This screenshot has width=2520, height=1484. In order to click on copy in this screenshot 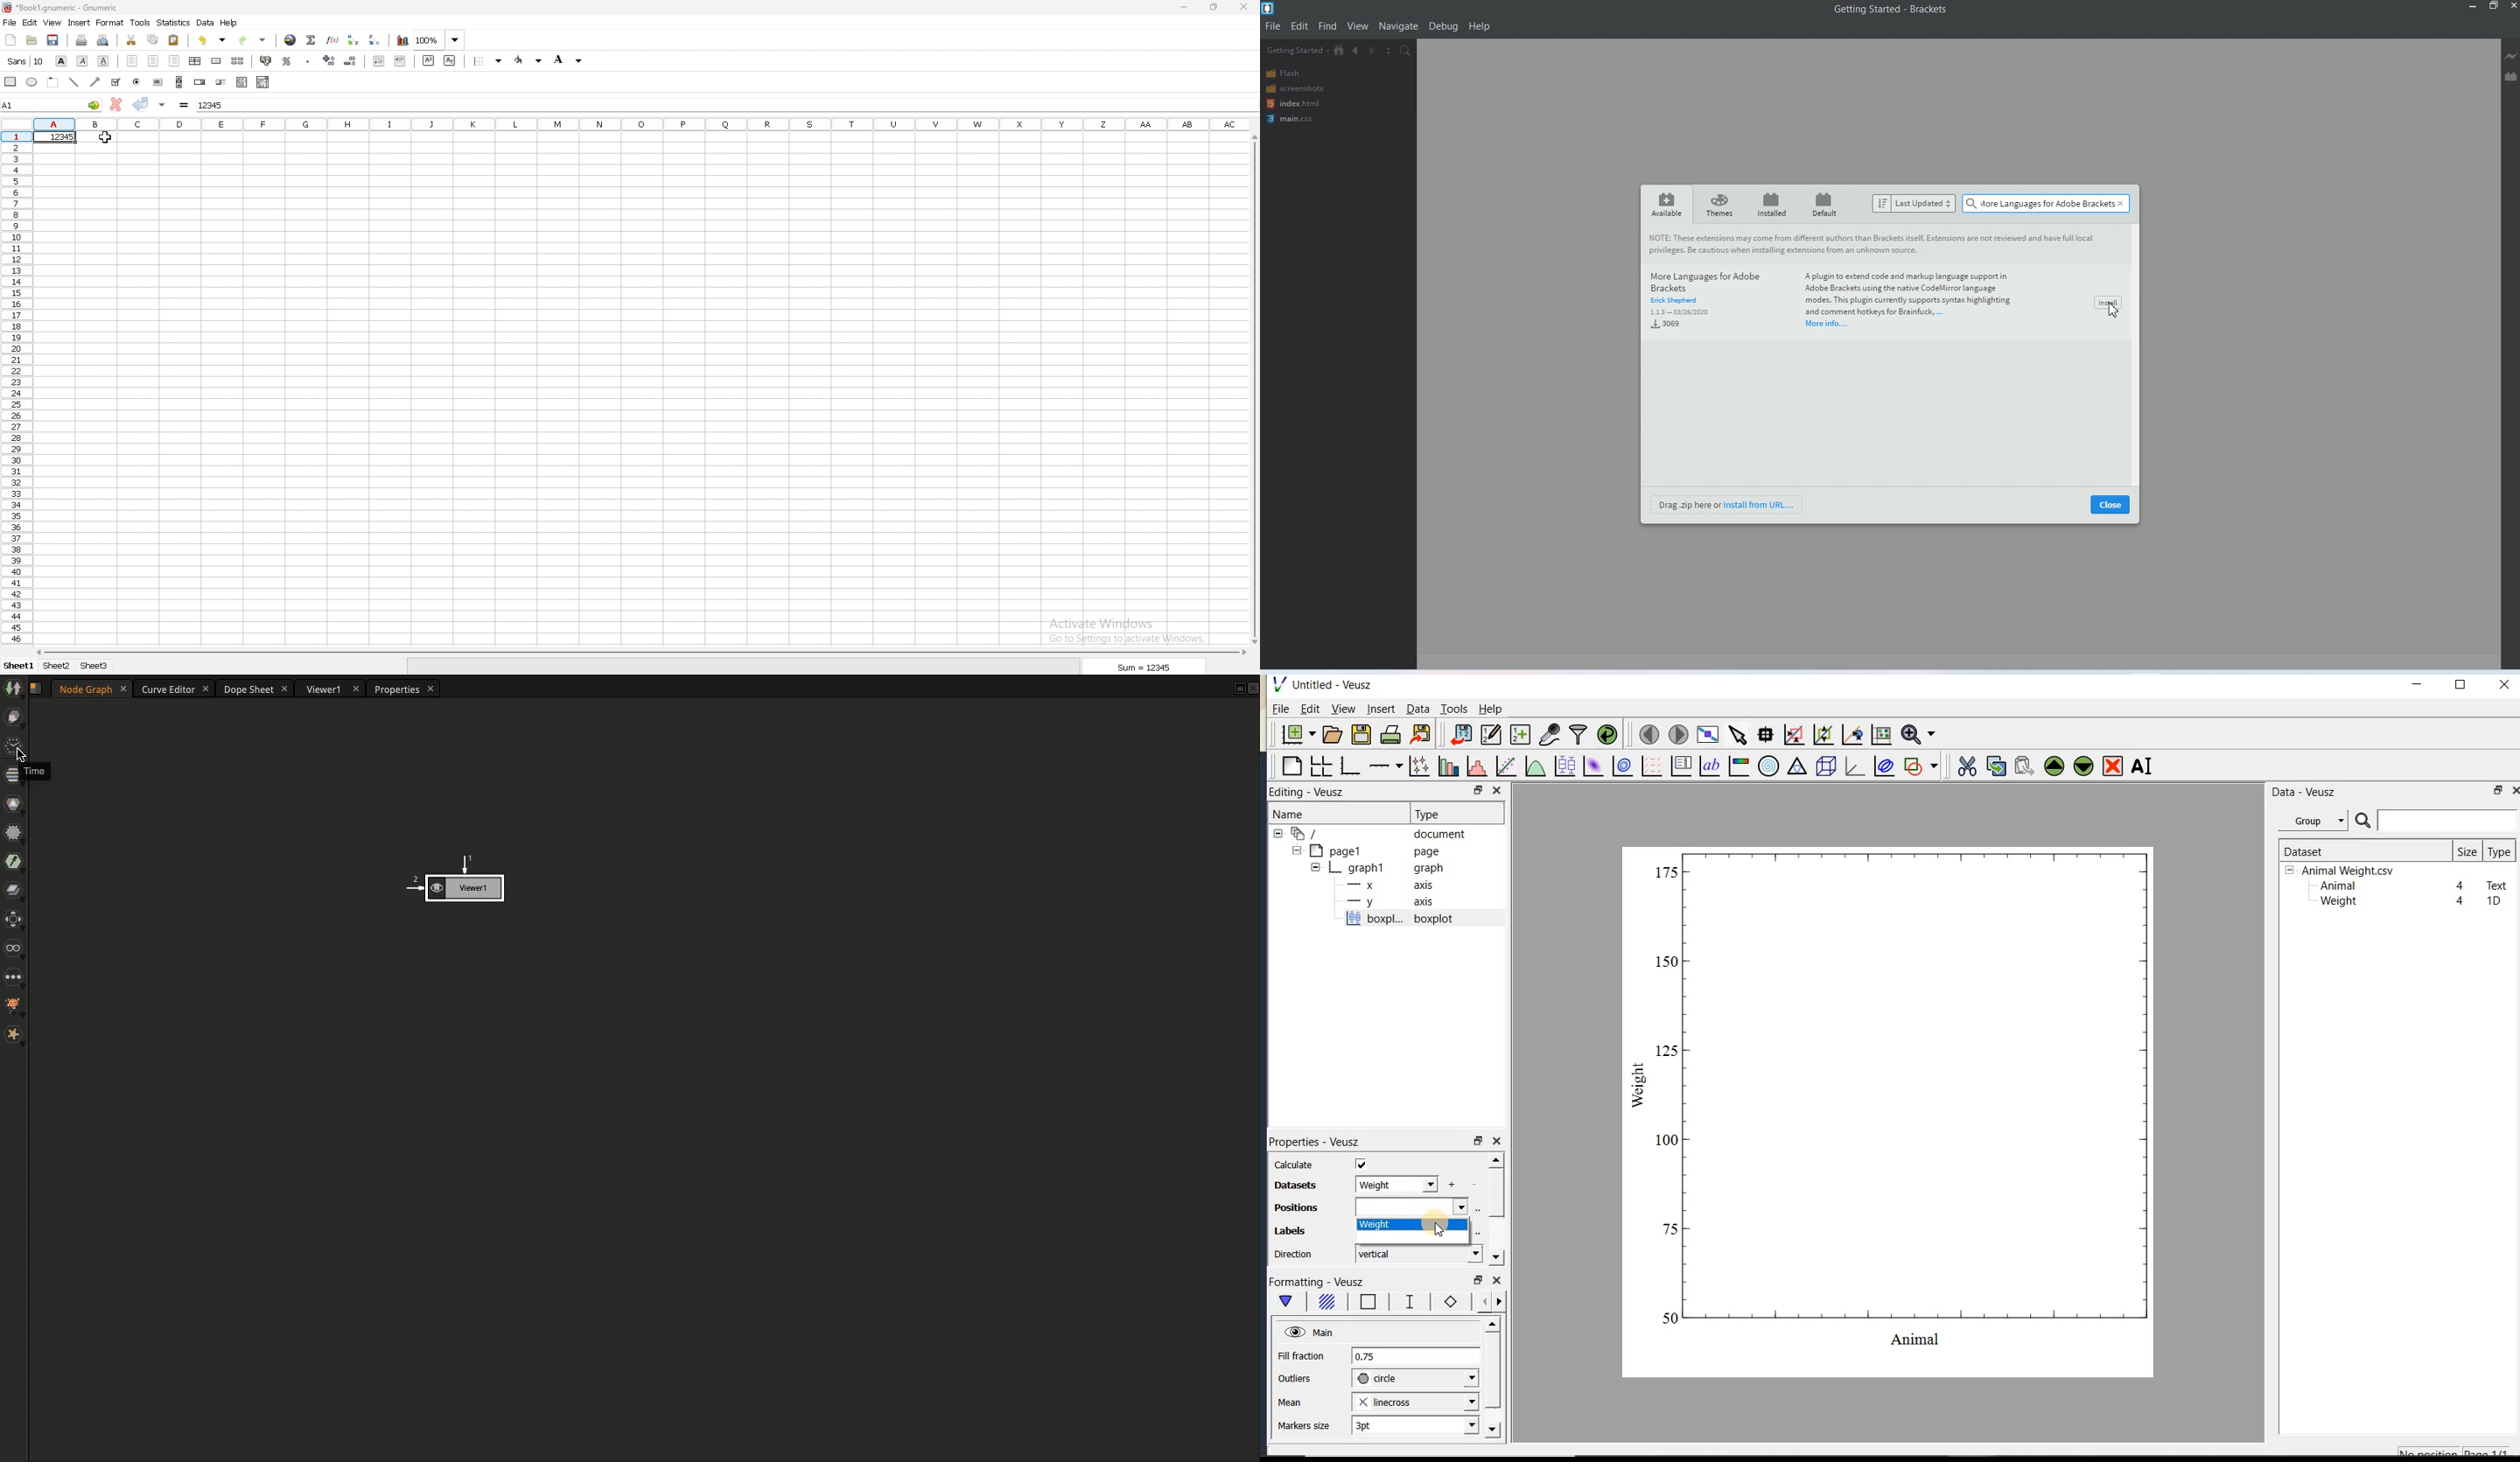, I will do `click(152, 40)`.